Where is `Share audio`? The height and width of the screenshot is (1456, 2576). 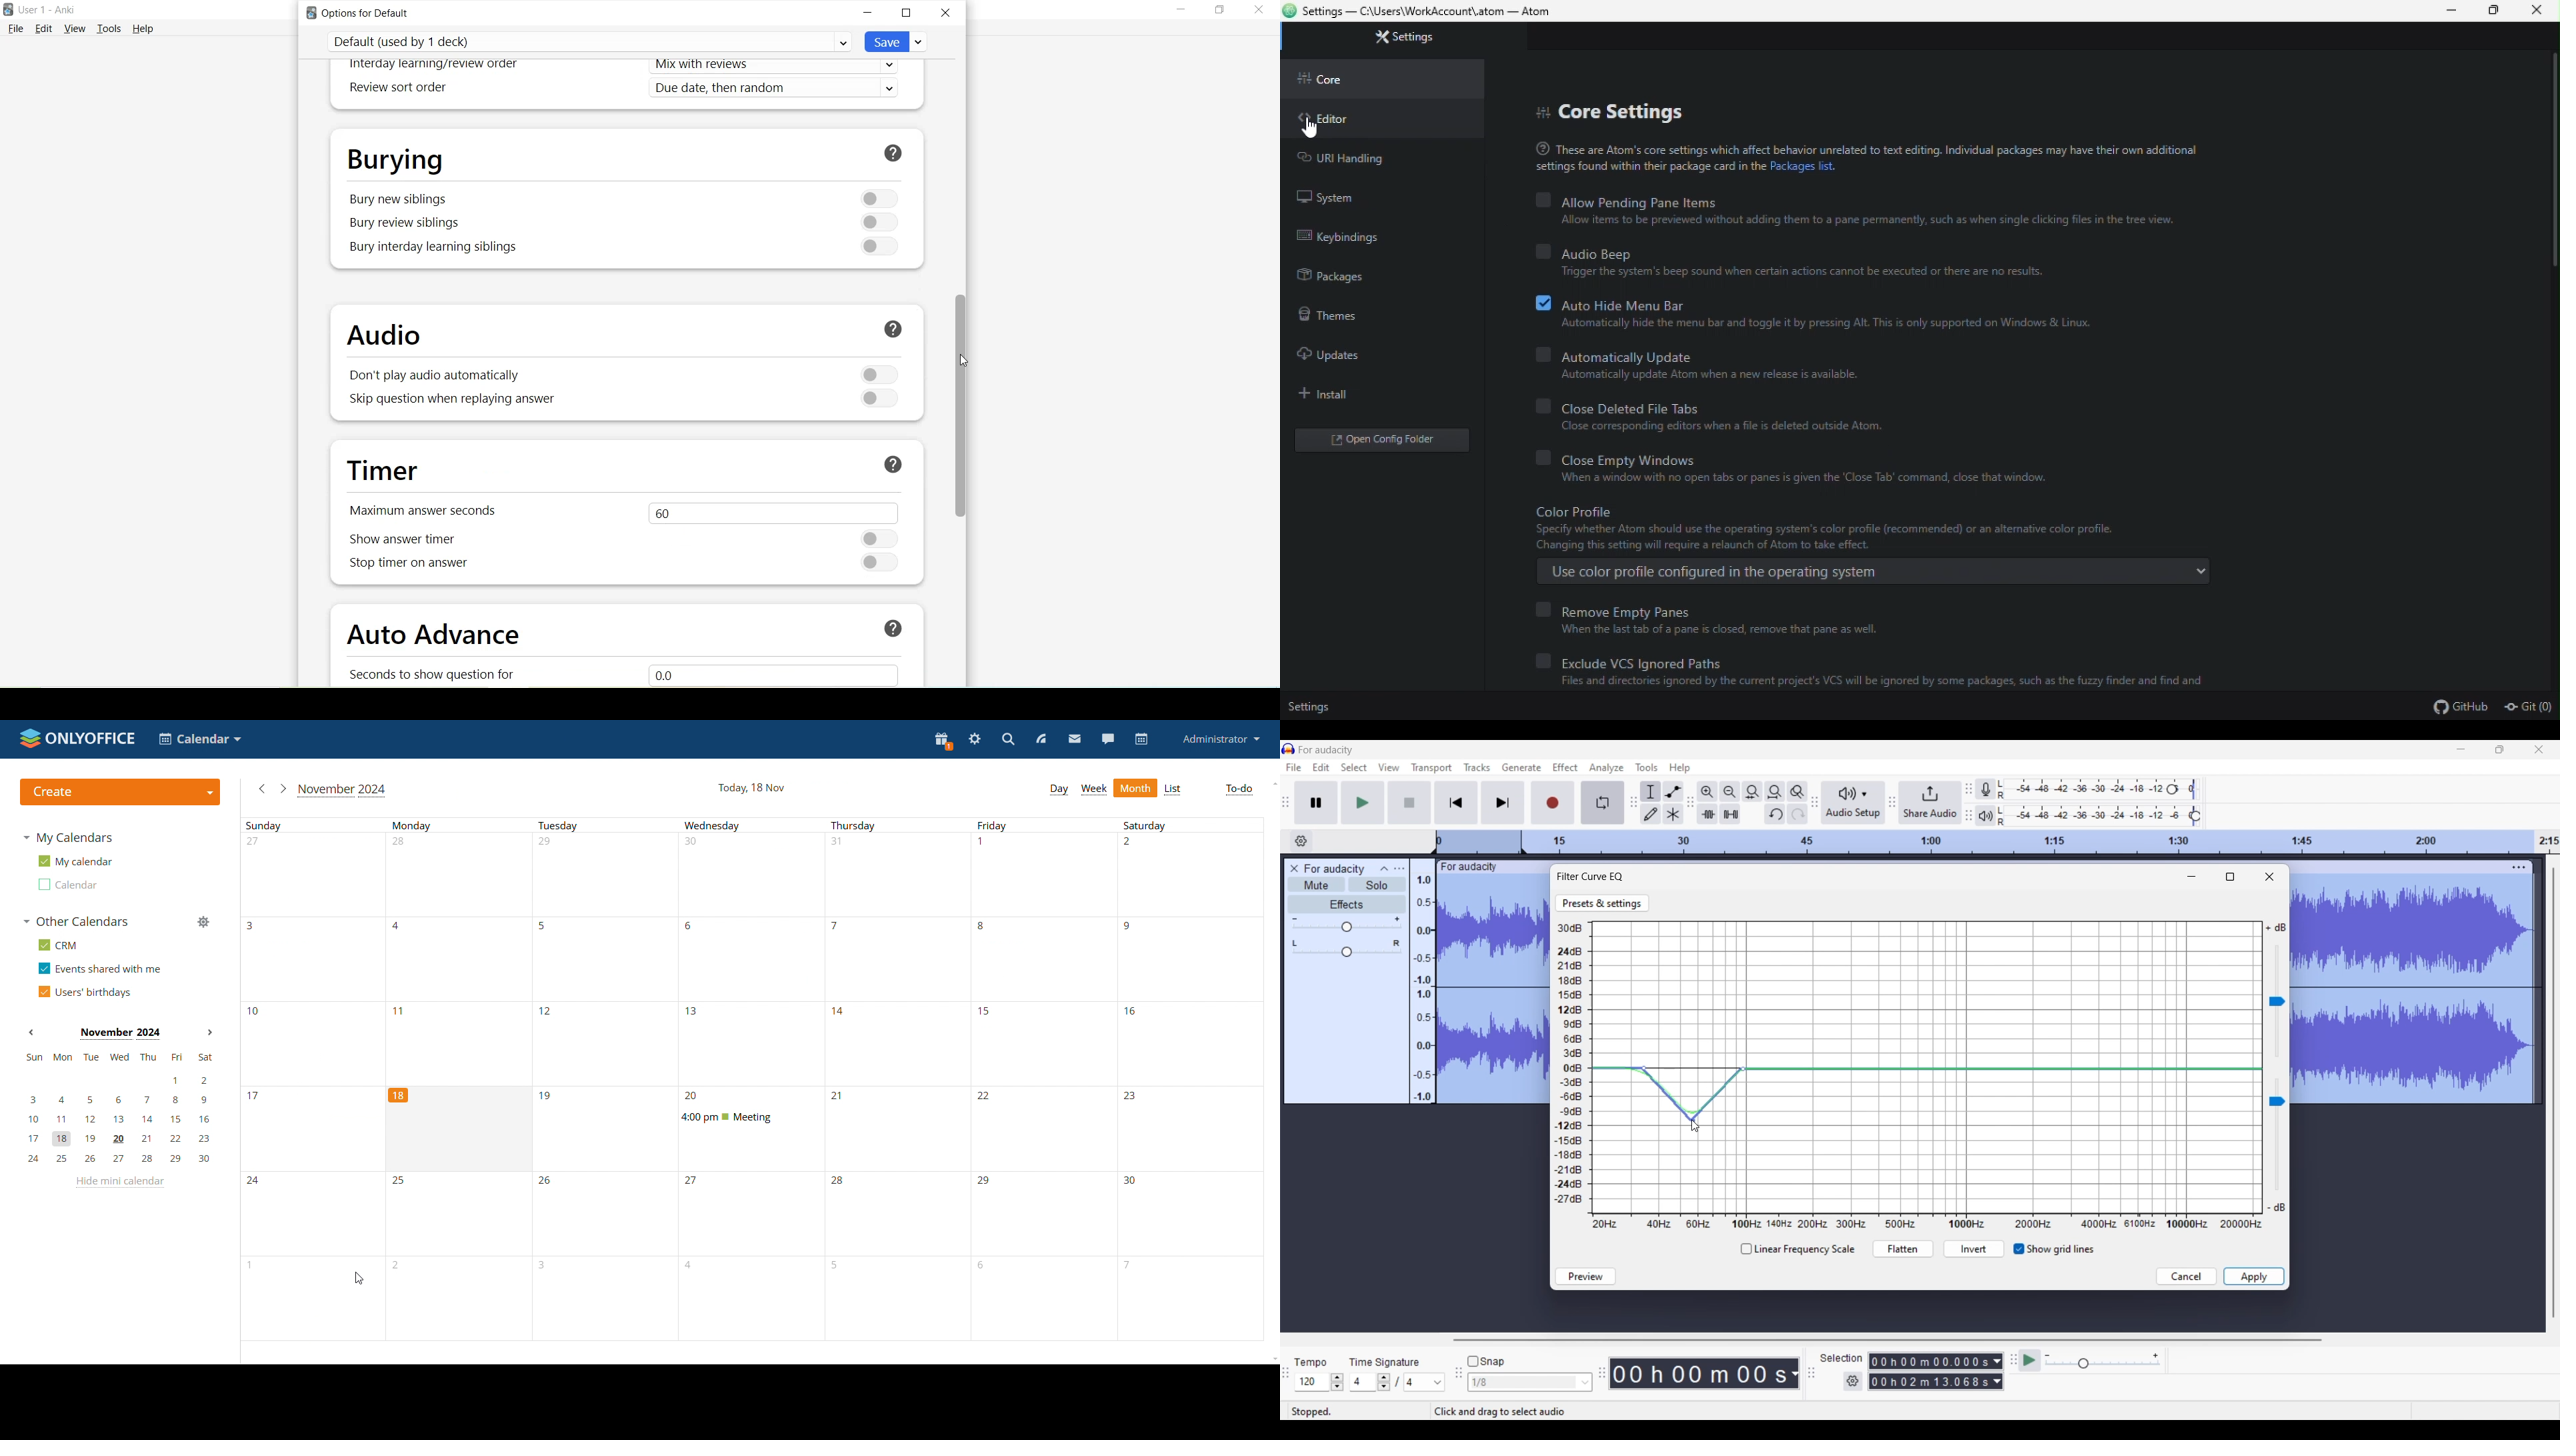 Share audio is located at coordinates (1931, 803).